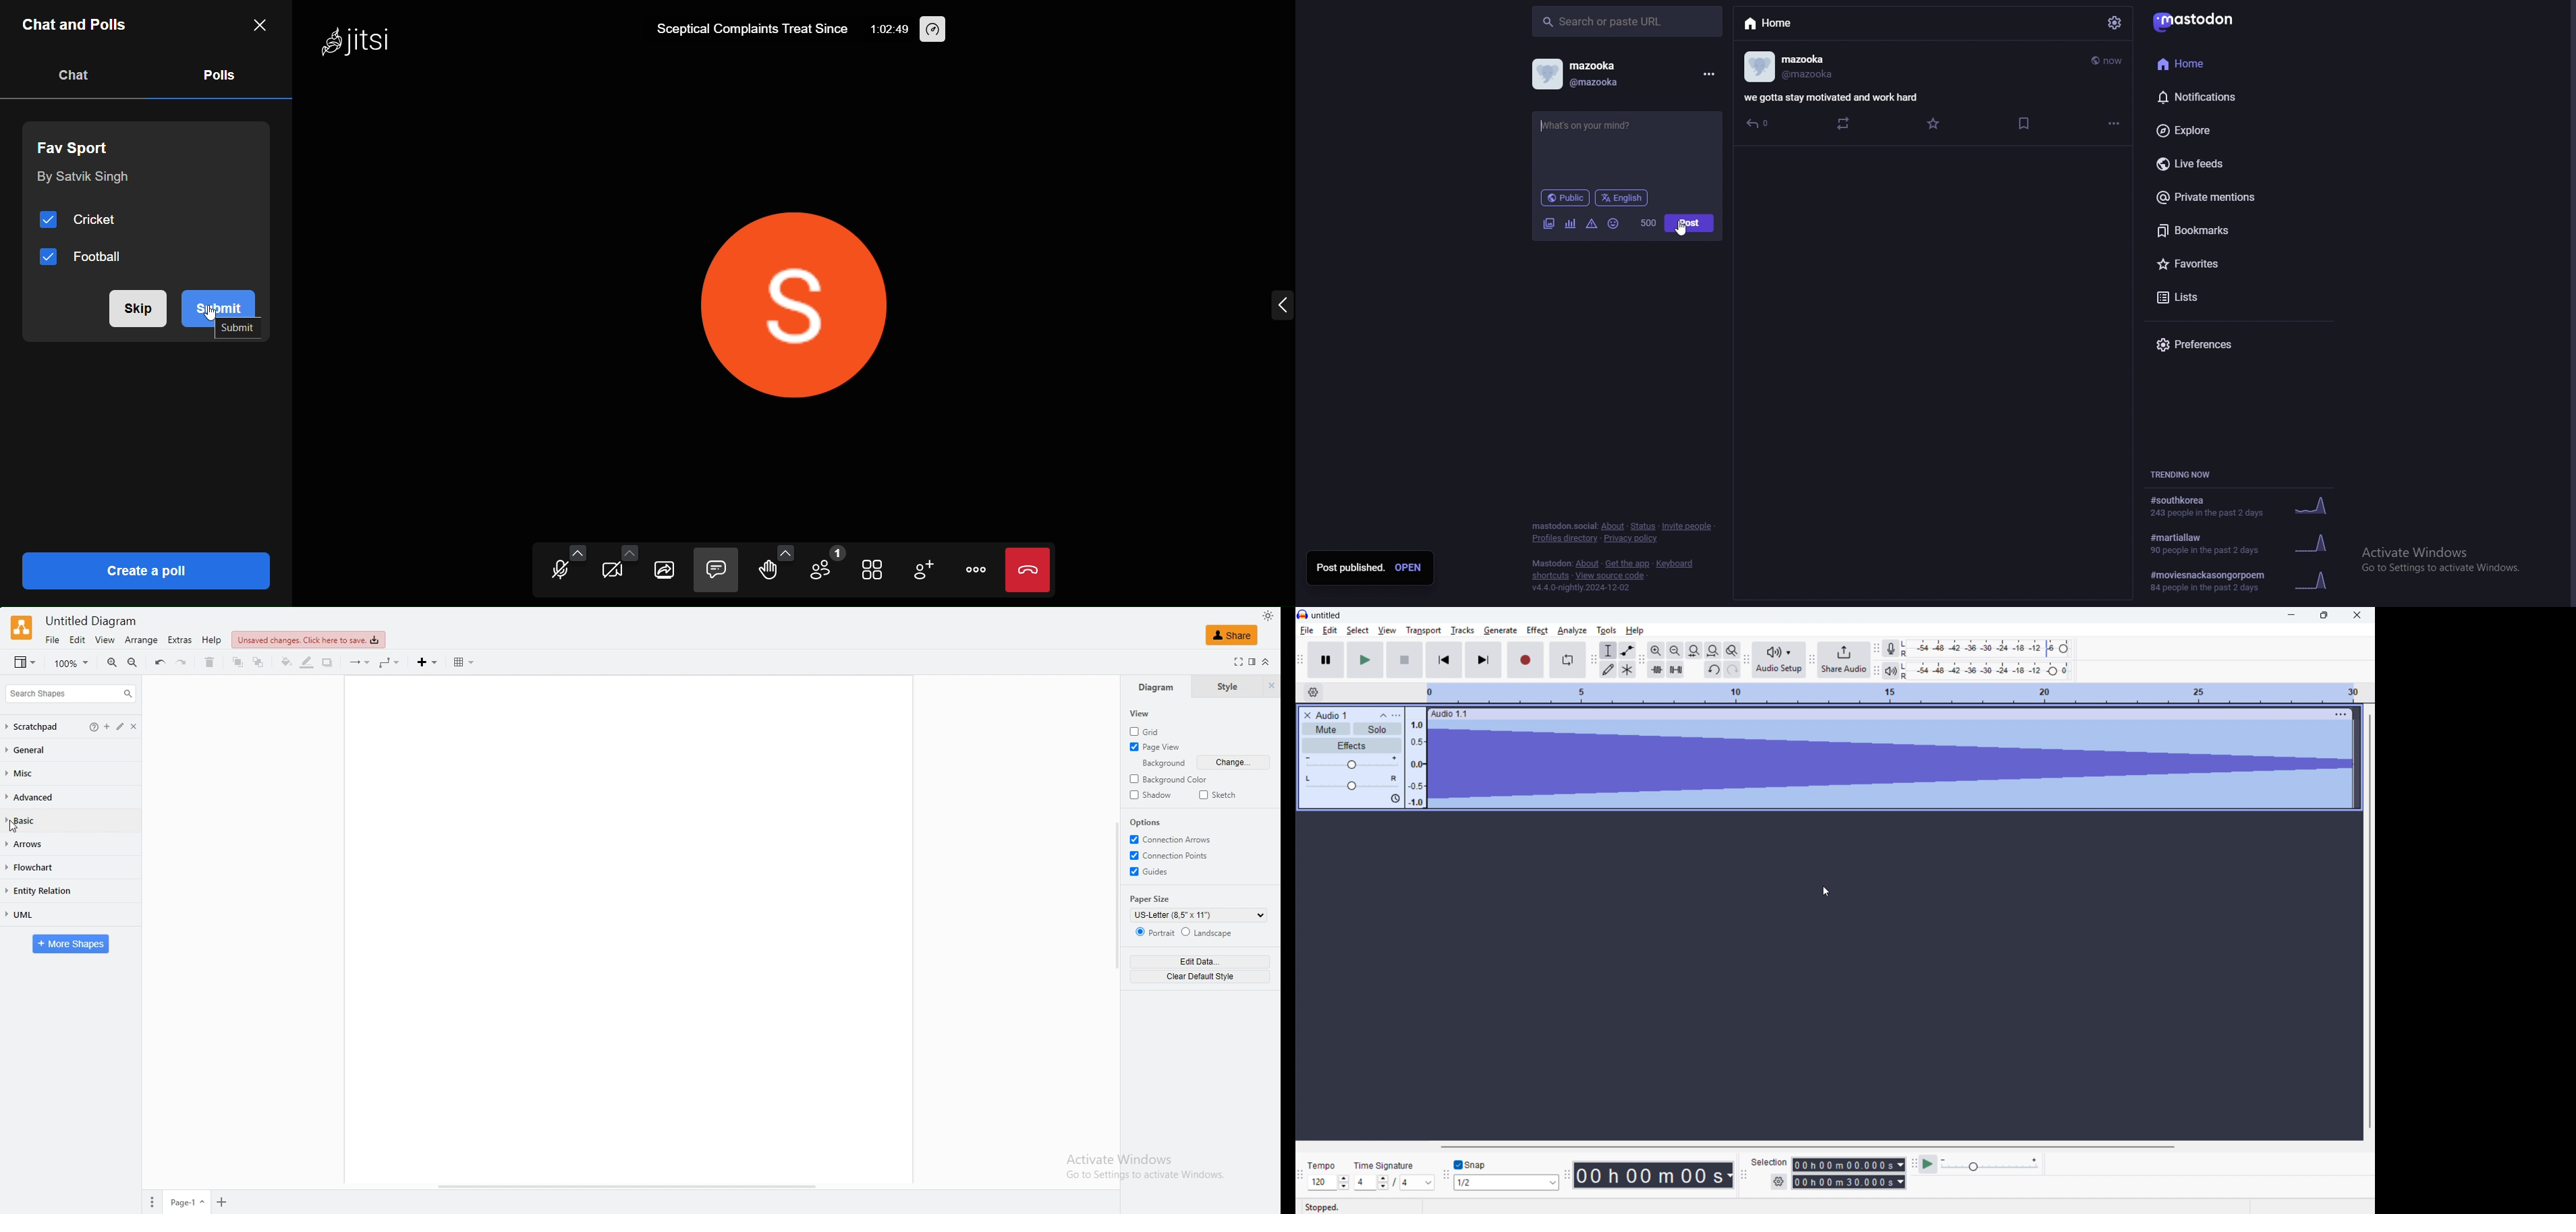 This screenshot has height=1232, width=2576. Describe the element at coordinates (629, 928) in the screenshot. I see `canvas` at that location.